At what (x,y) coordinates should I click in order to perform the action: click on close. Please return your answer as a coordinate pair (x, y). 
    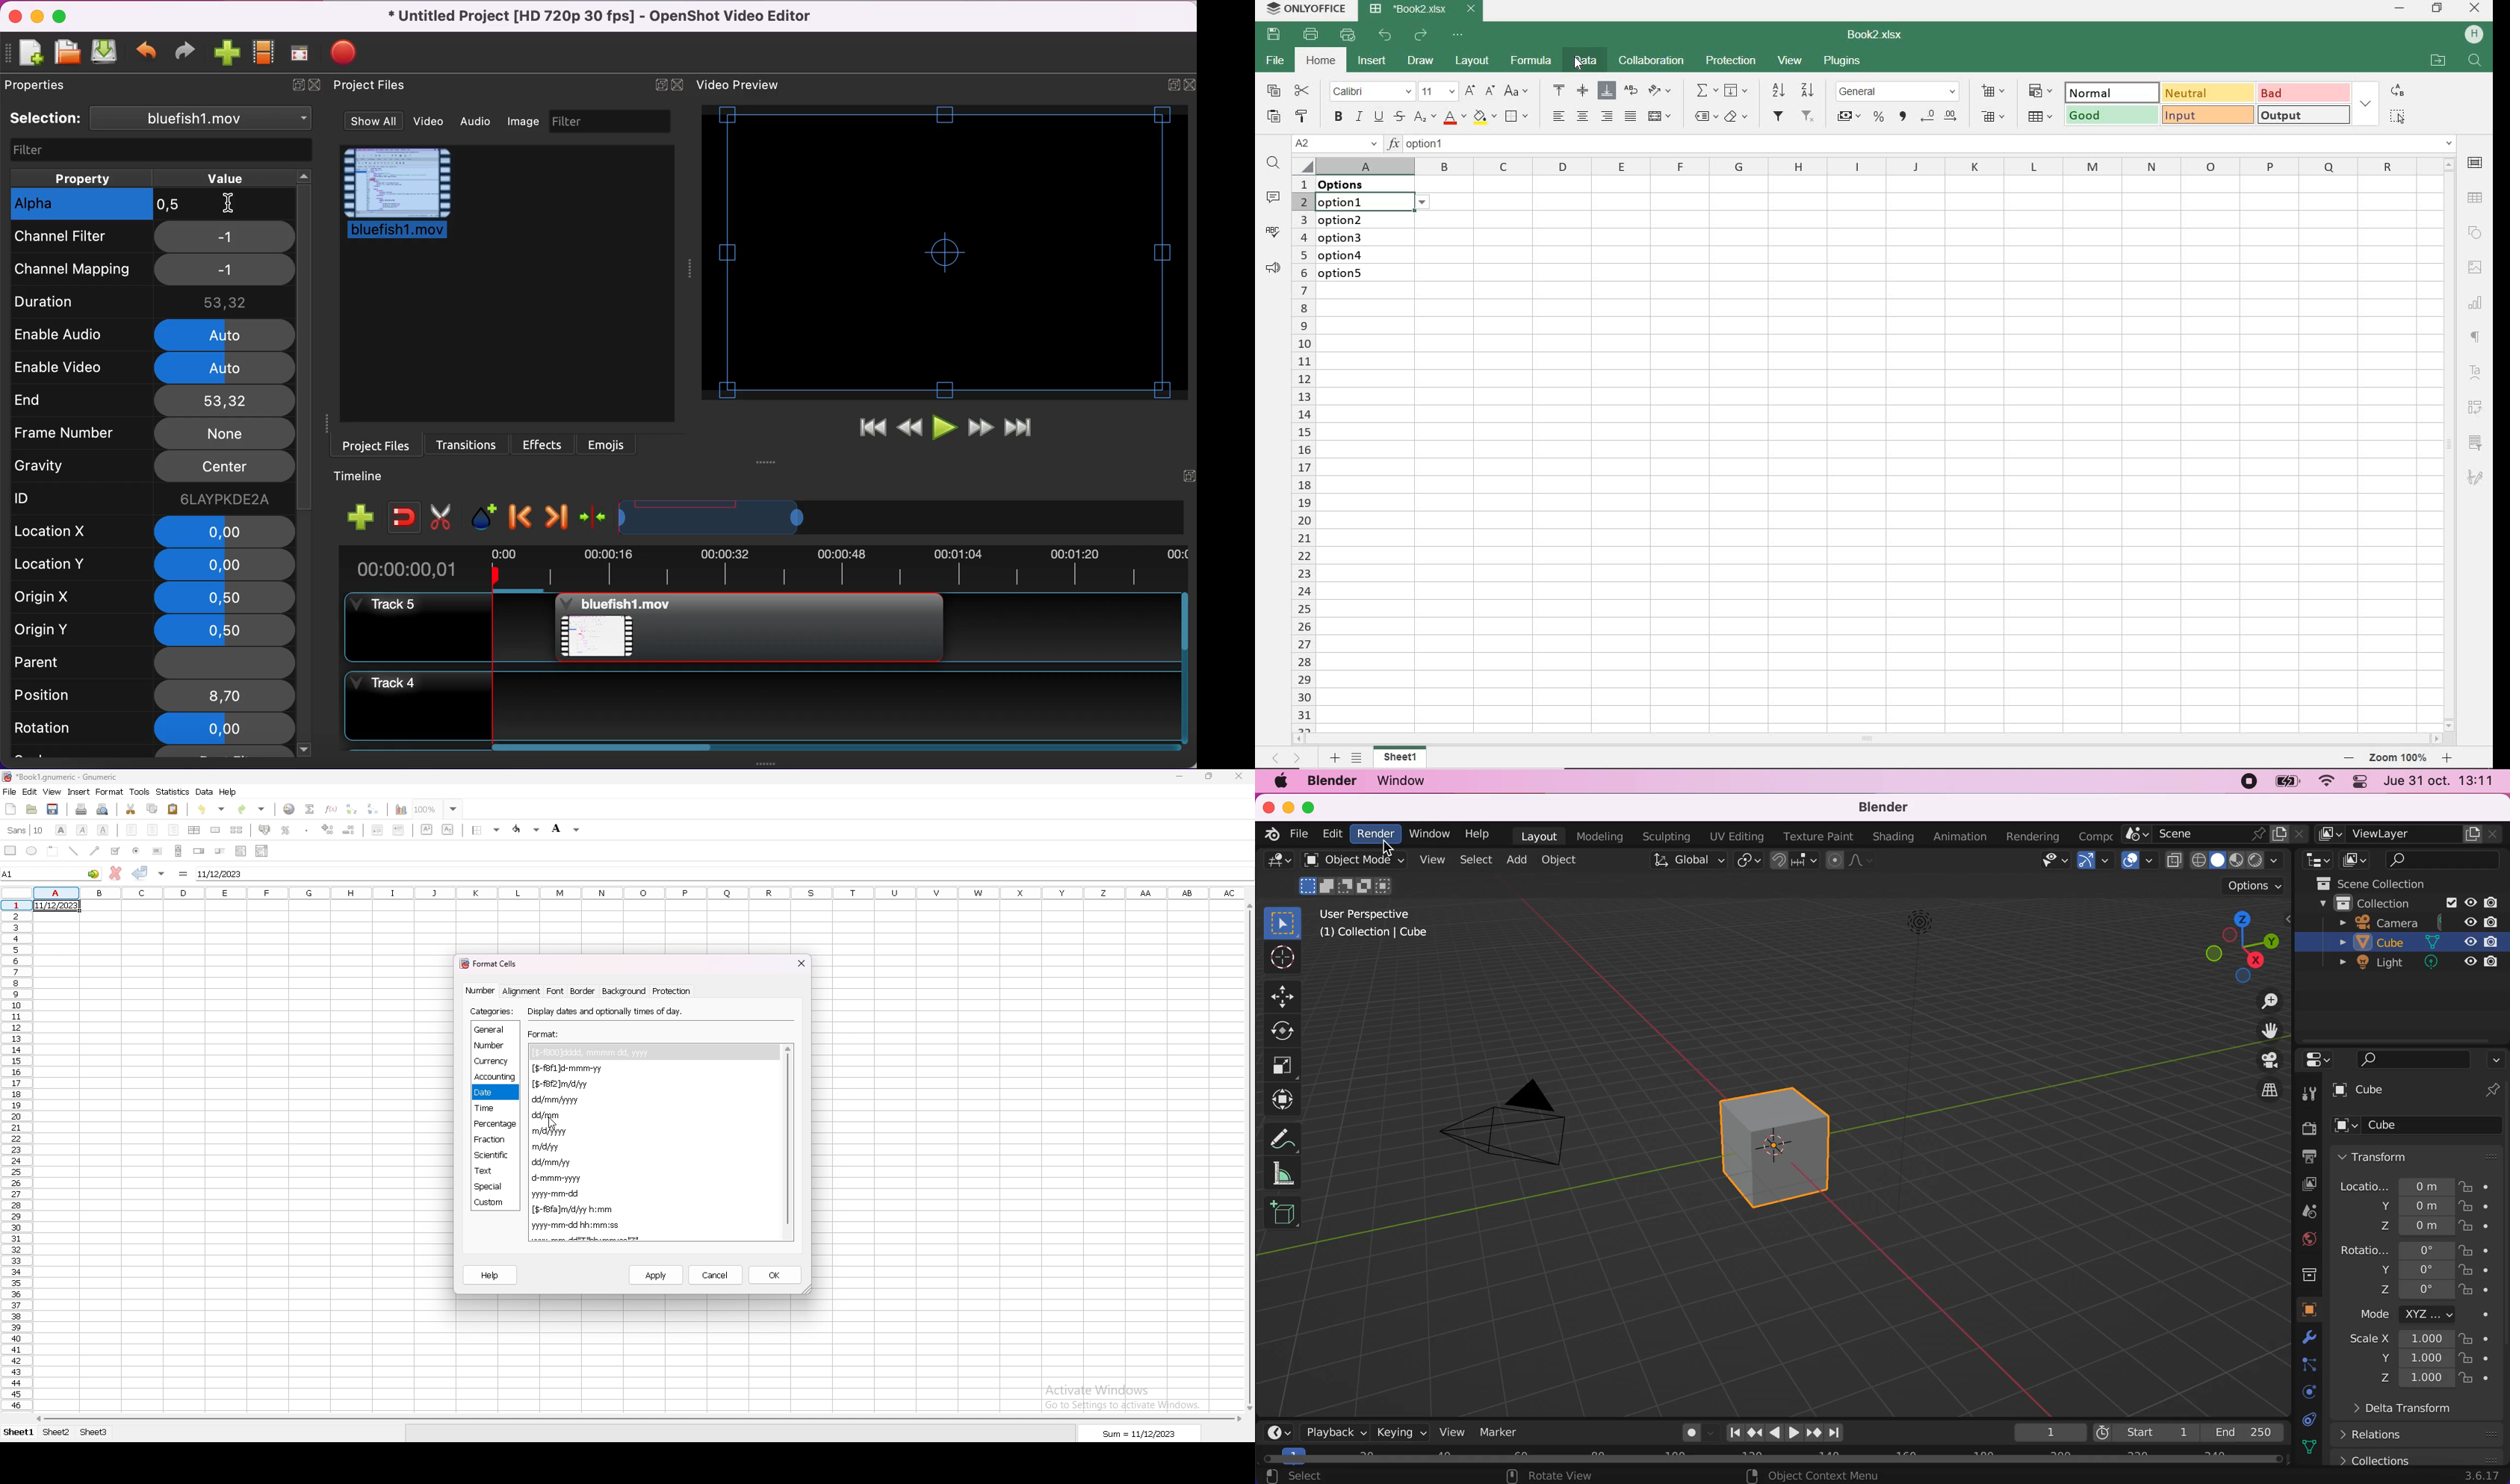
    Looking at the image, I should click on (801, 963).